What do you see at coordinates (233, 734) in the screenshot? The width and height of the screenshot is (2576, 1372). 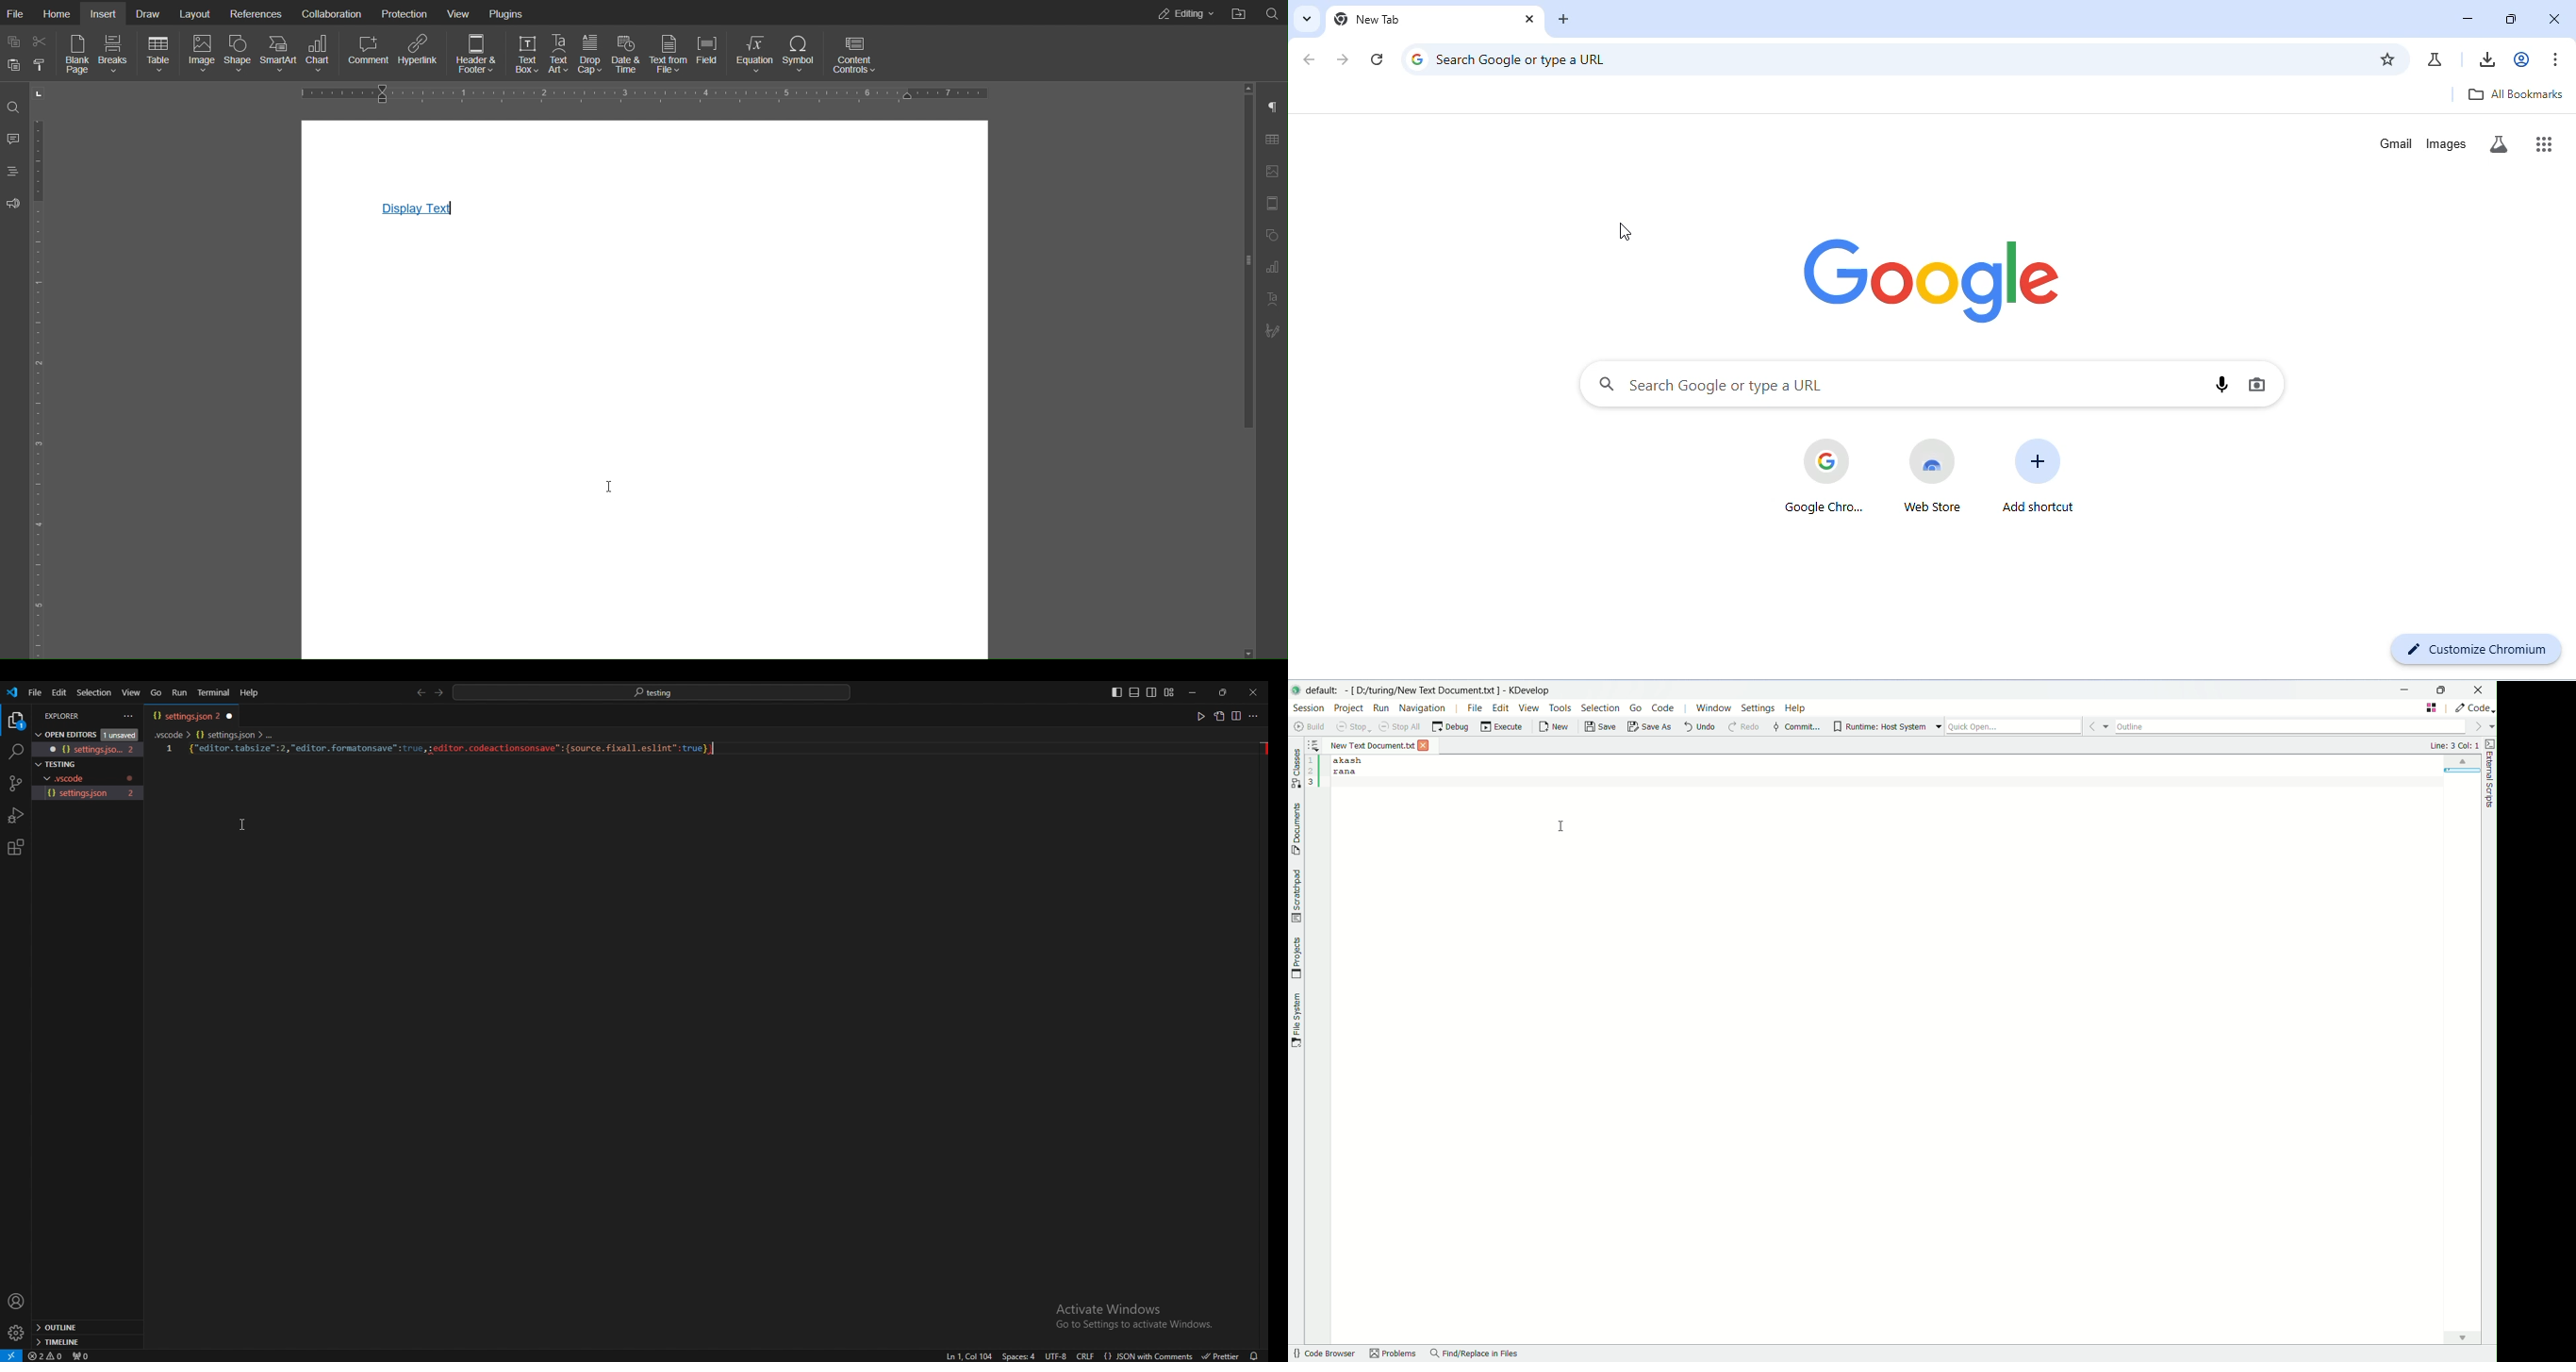 I see `settings.json` at bounding box center [233, 734].